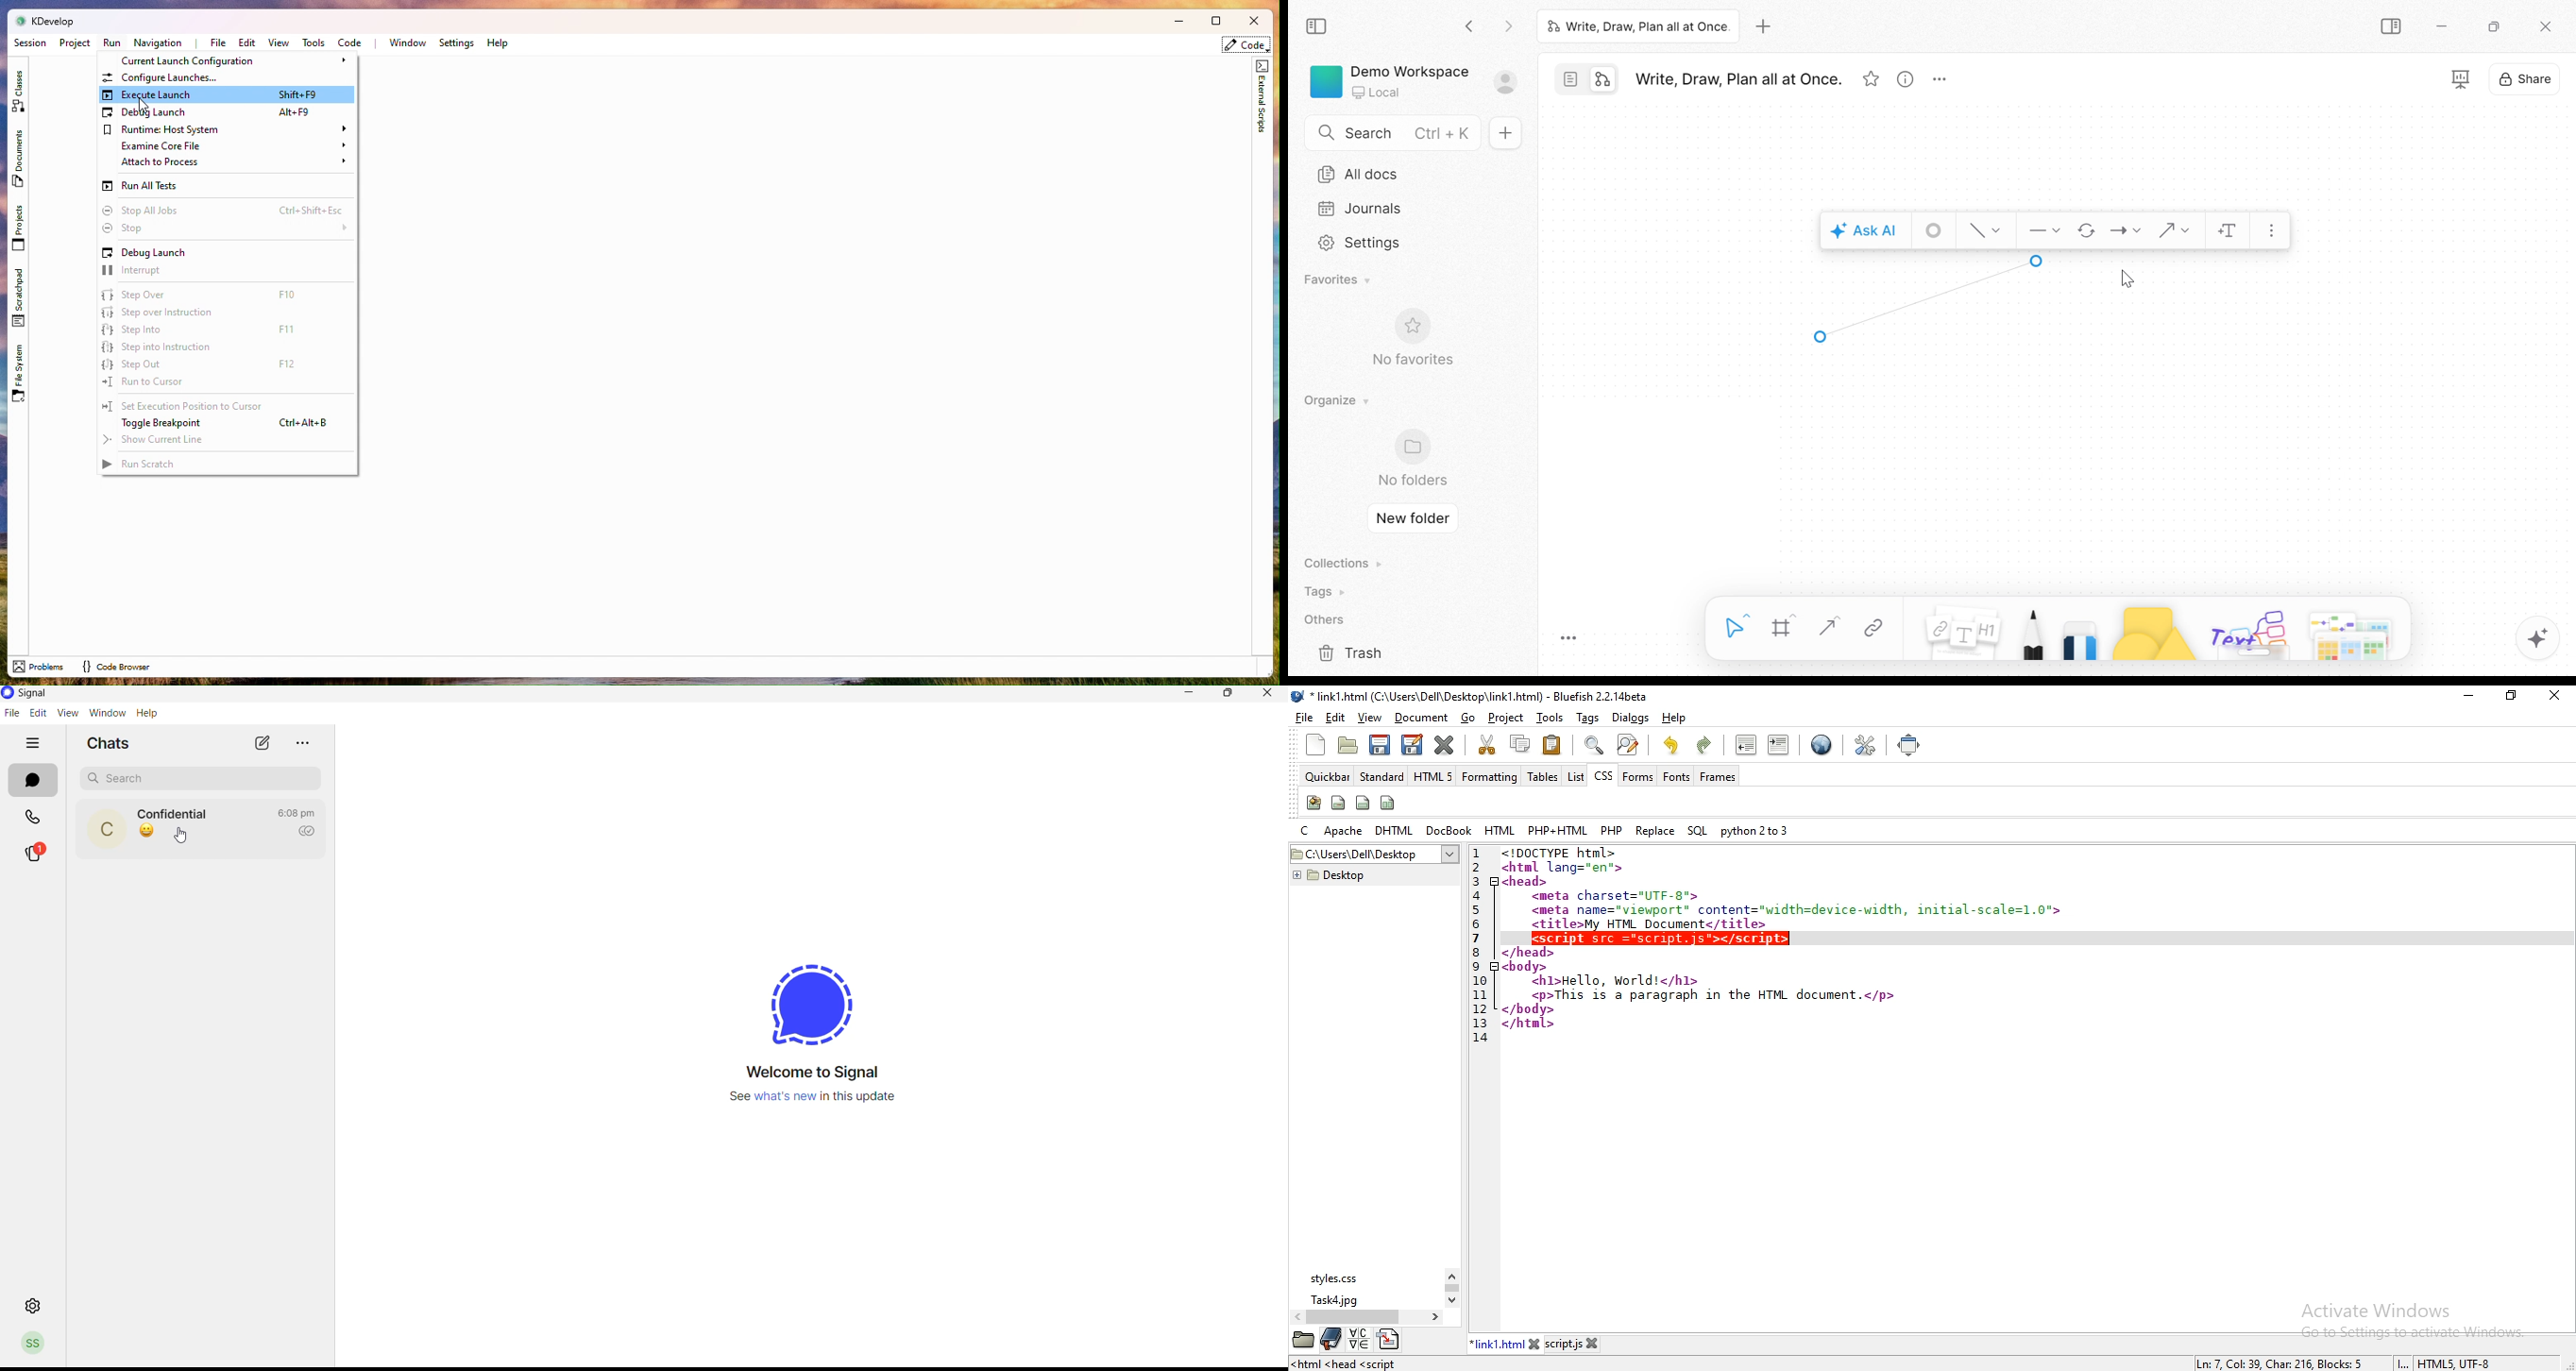  I want to click on forms, so click(1638, 777).